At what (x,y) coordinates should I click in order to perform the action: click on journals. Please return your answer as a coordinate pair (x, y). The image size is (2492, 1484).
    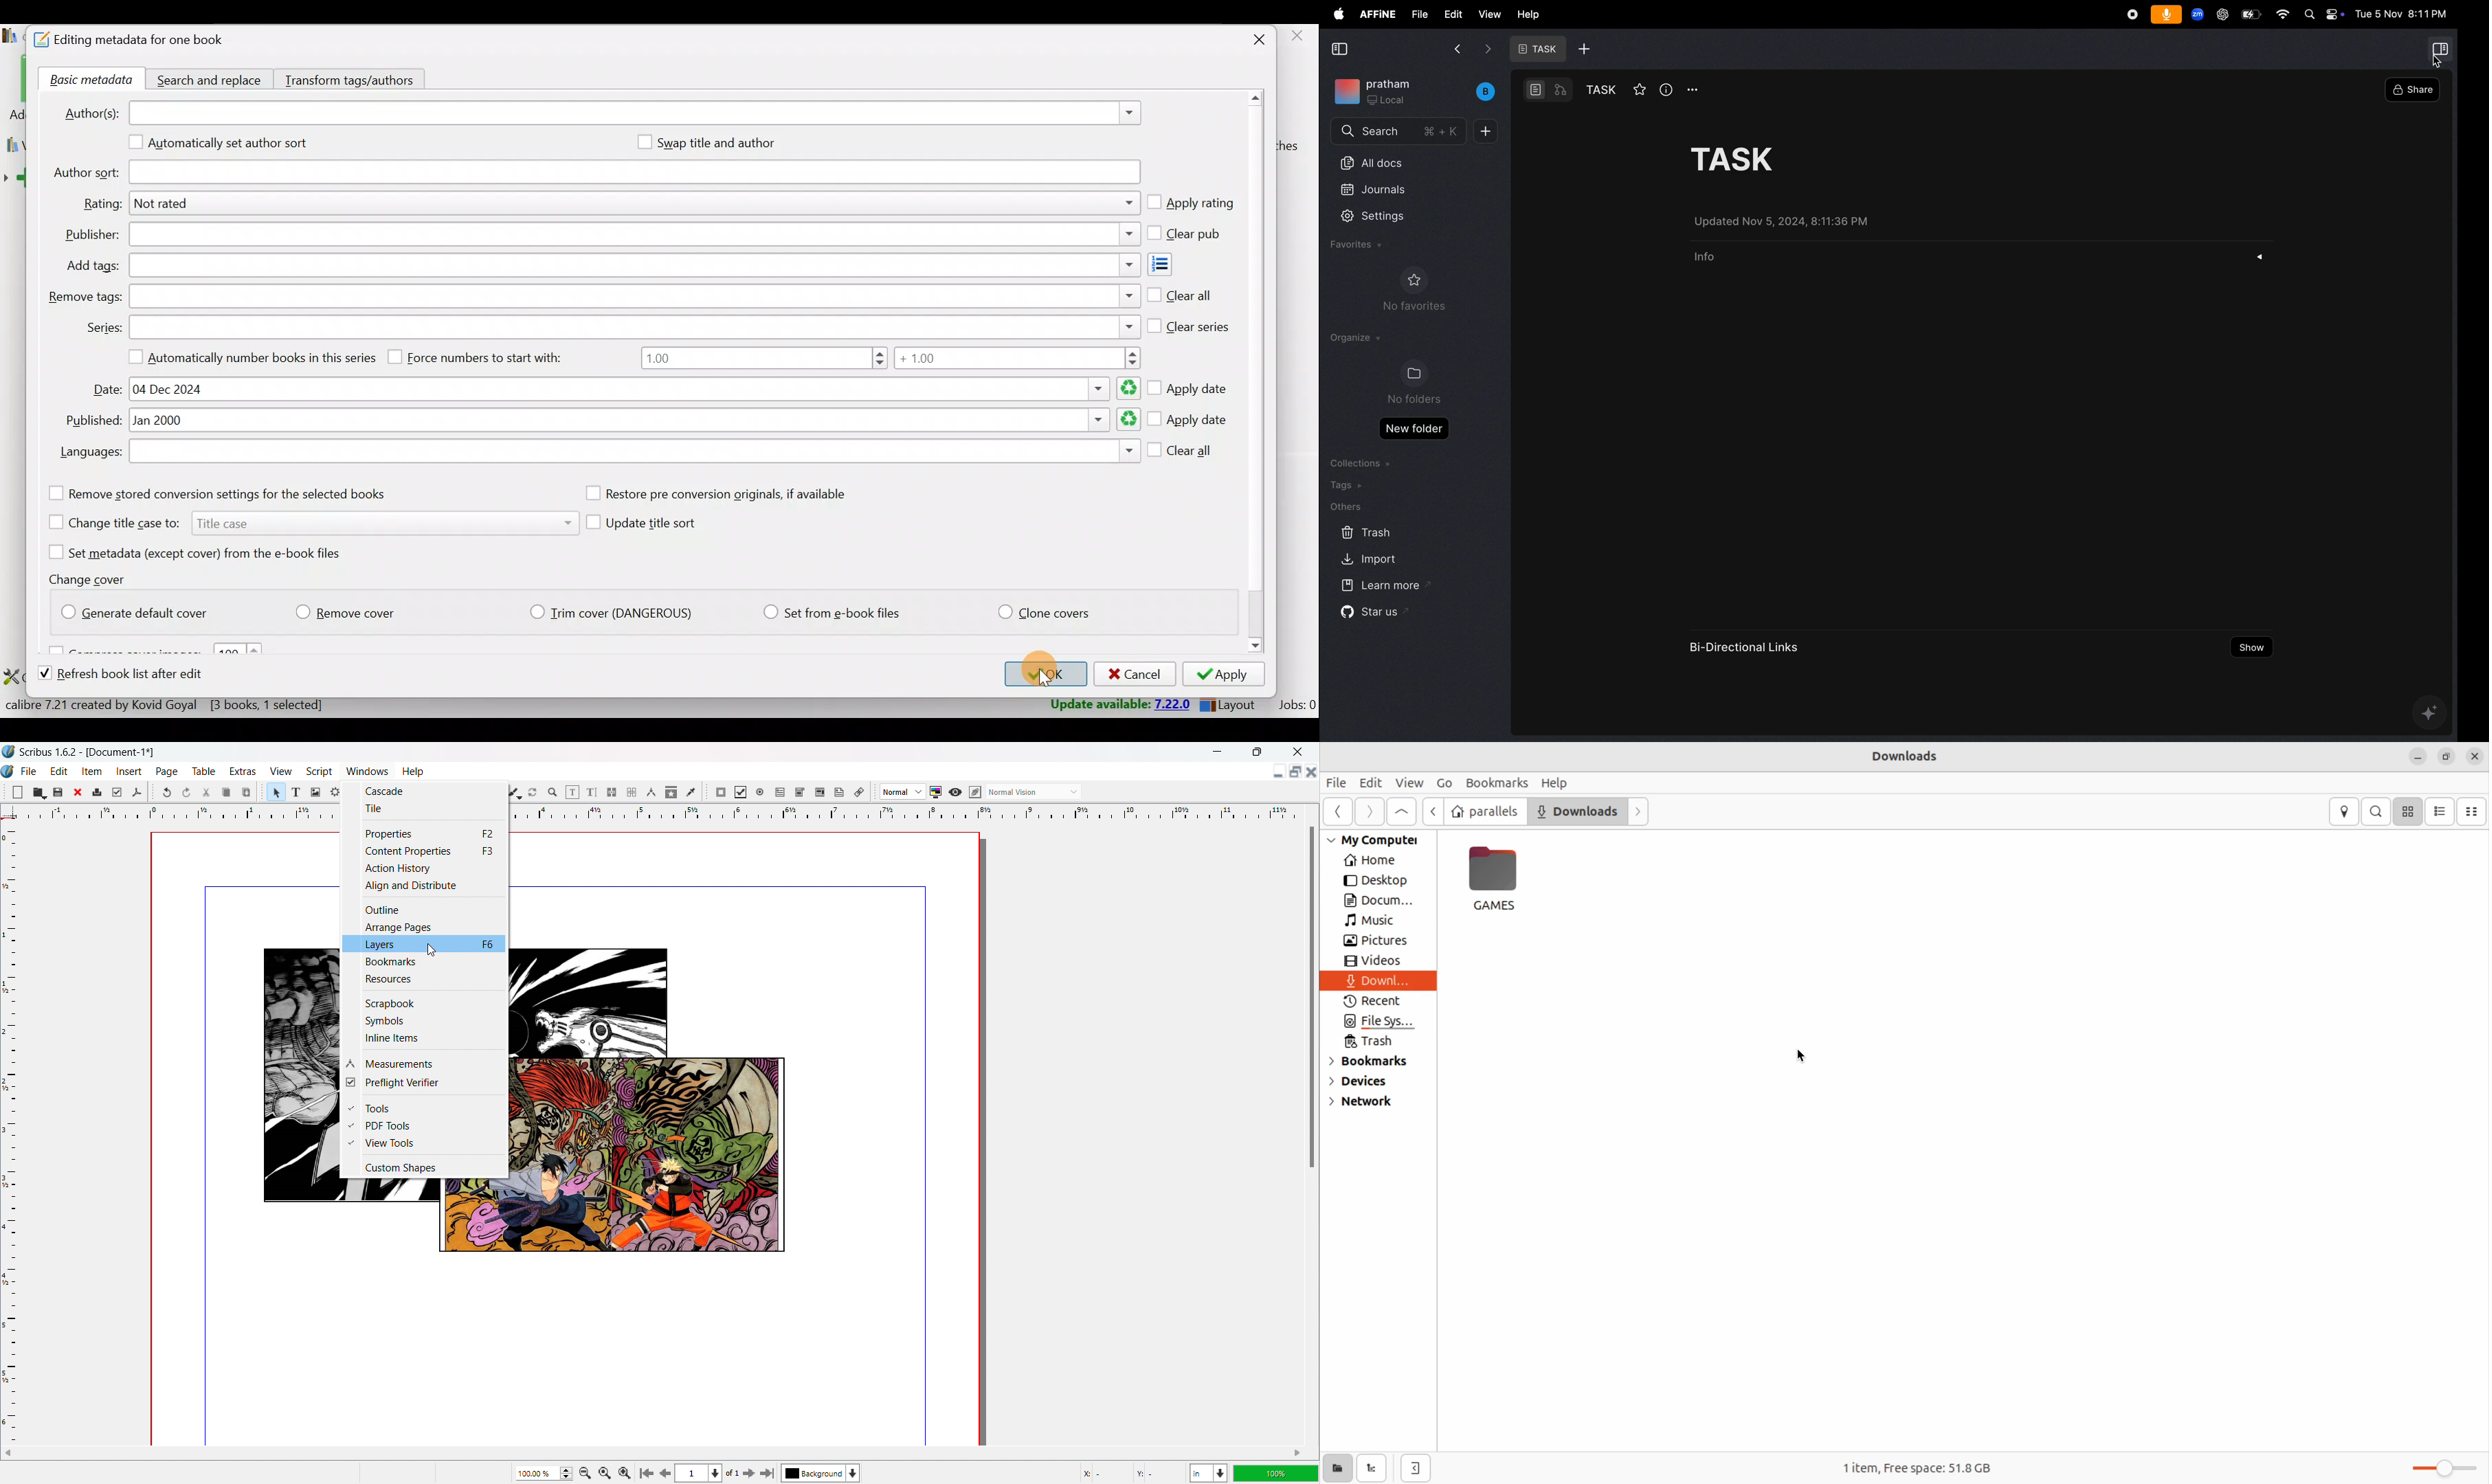
    Looking at the image, I should click on (1384, 187).